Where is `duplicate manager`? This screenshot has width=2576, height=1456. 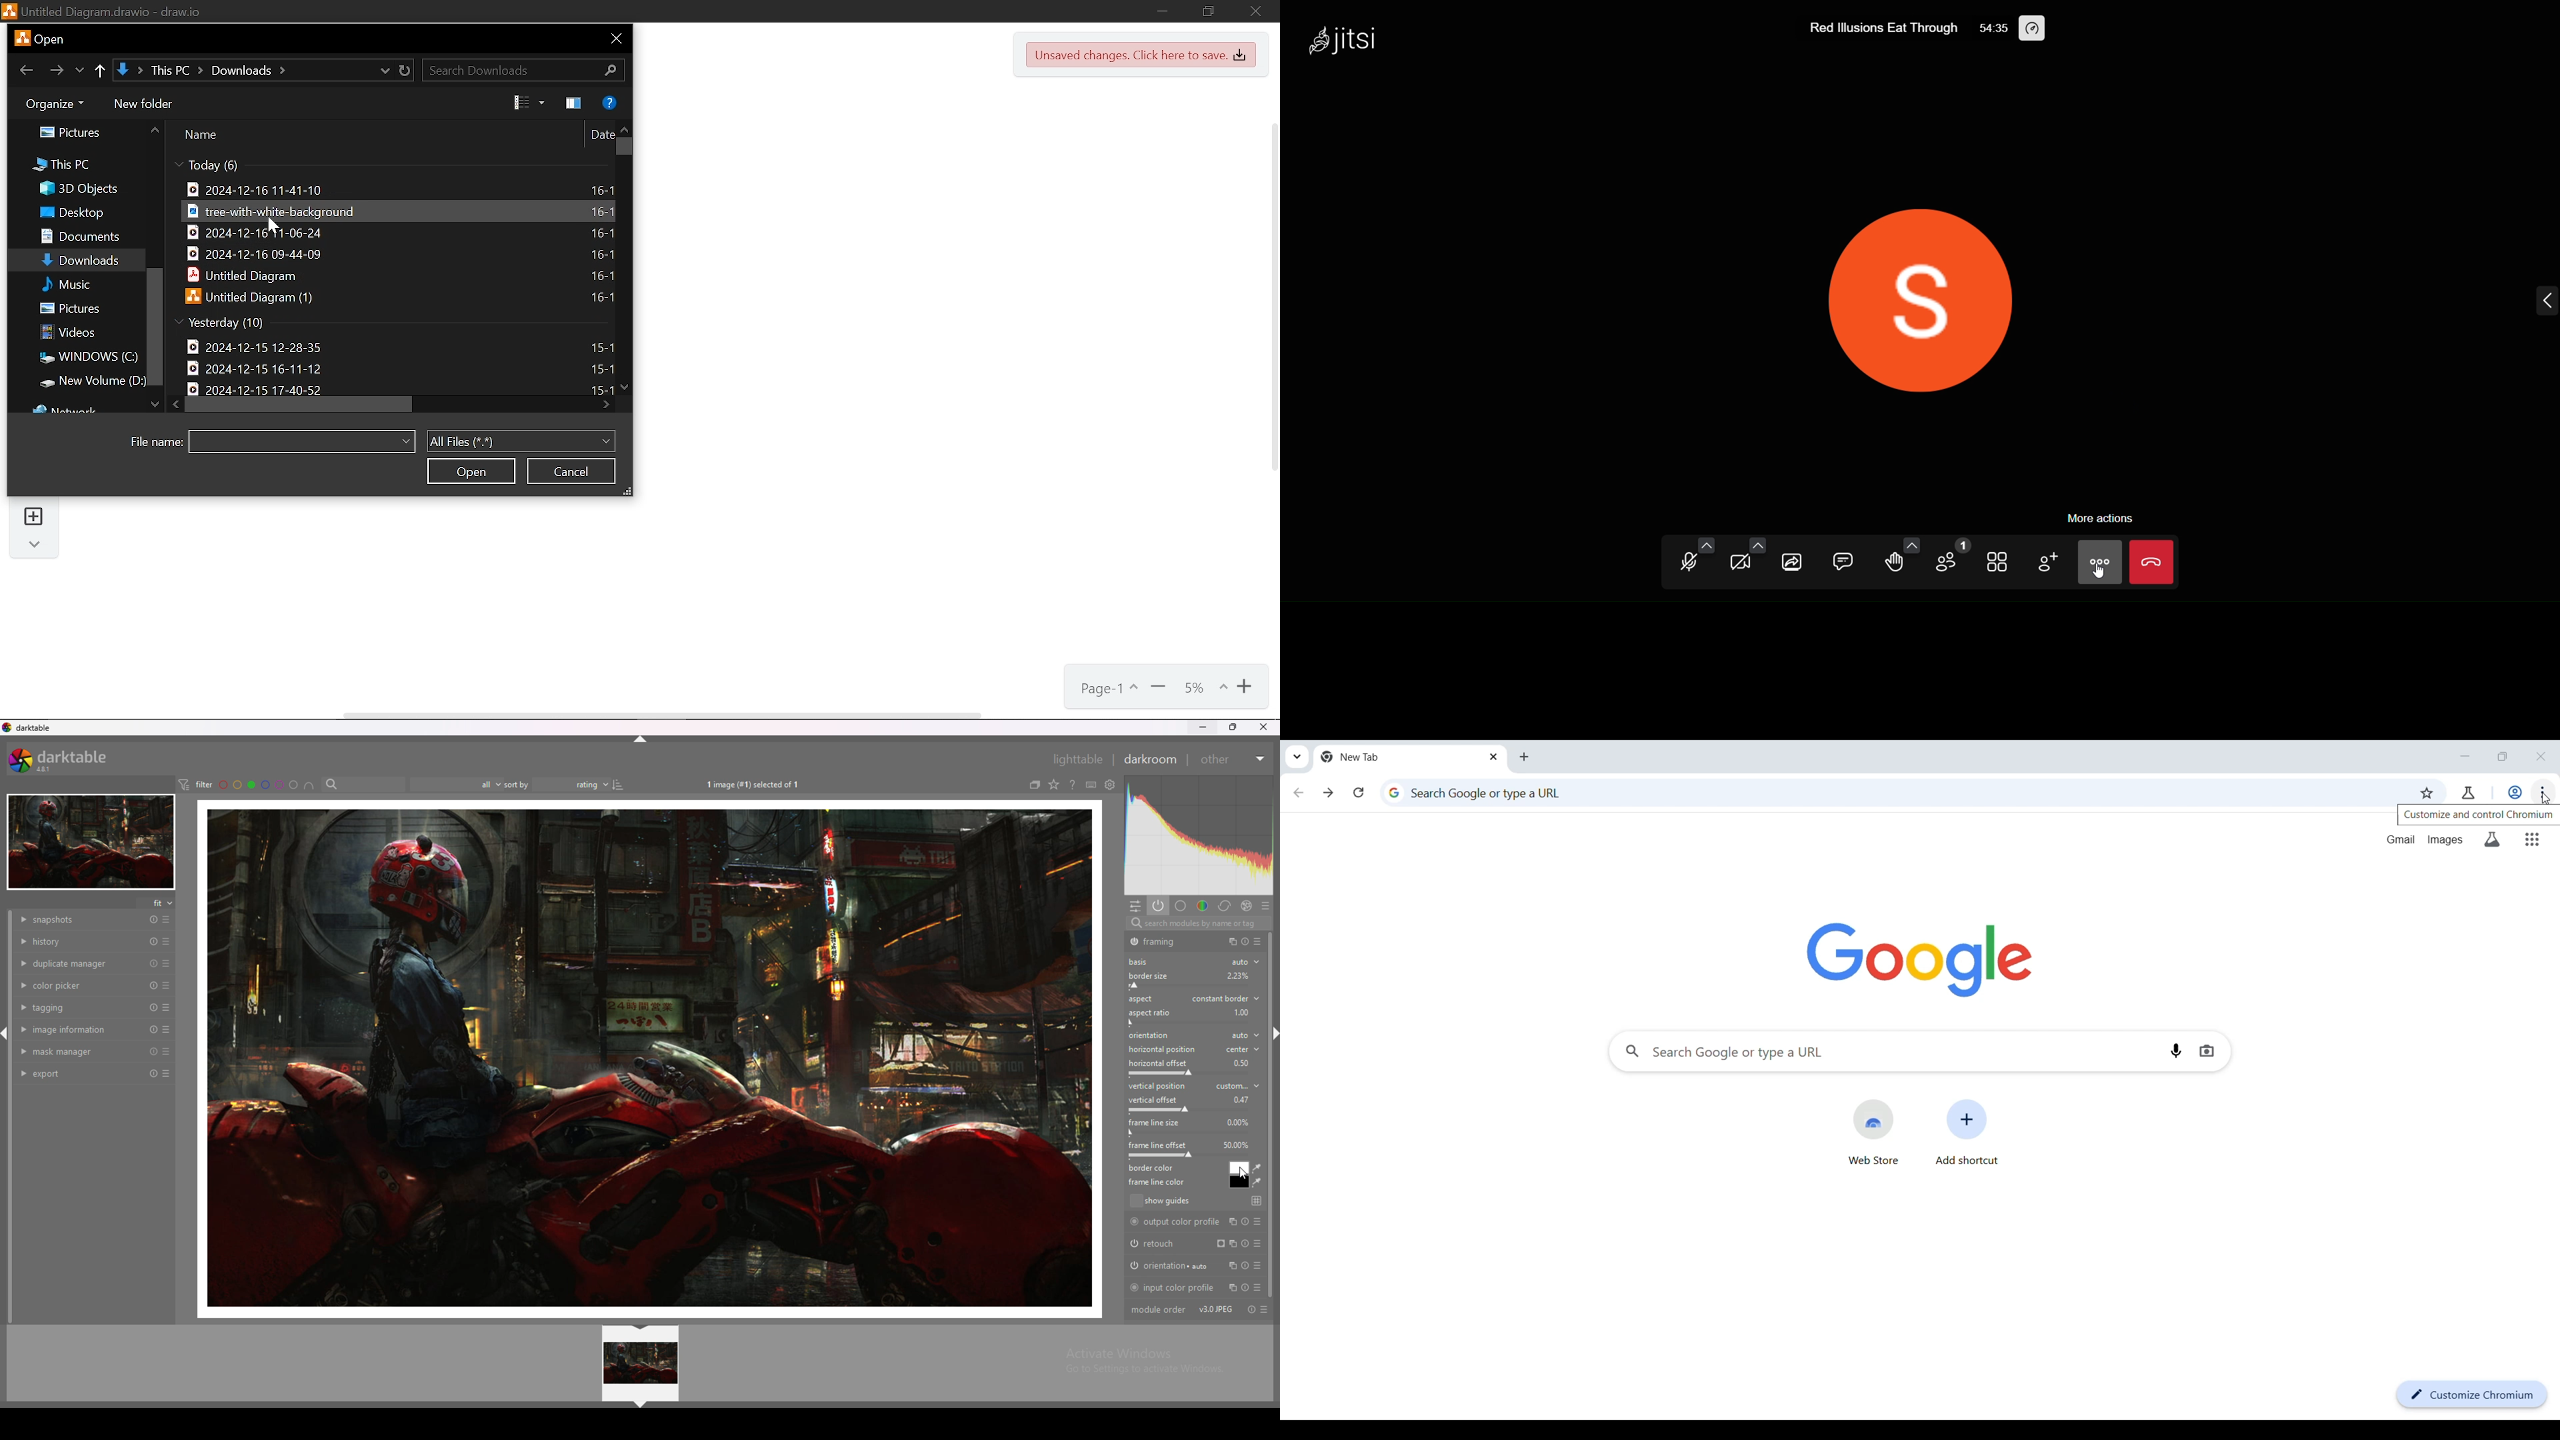
duplicate manager is located at coordinates (79, 963).